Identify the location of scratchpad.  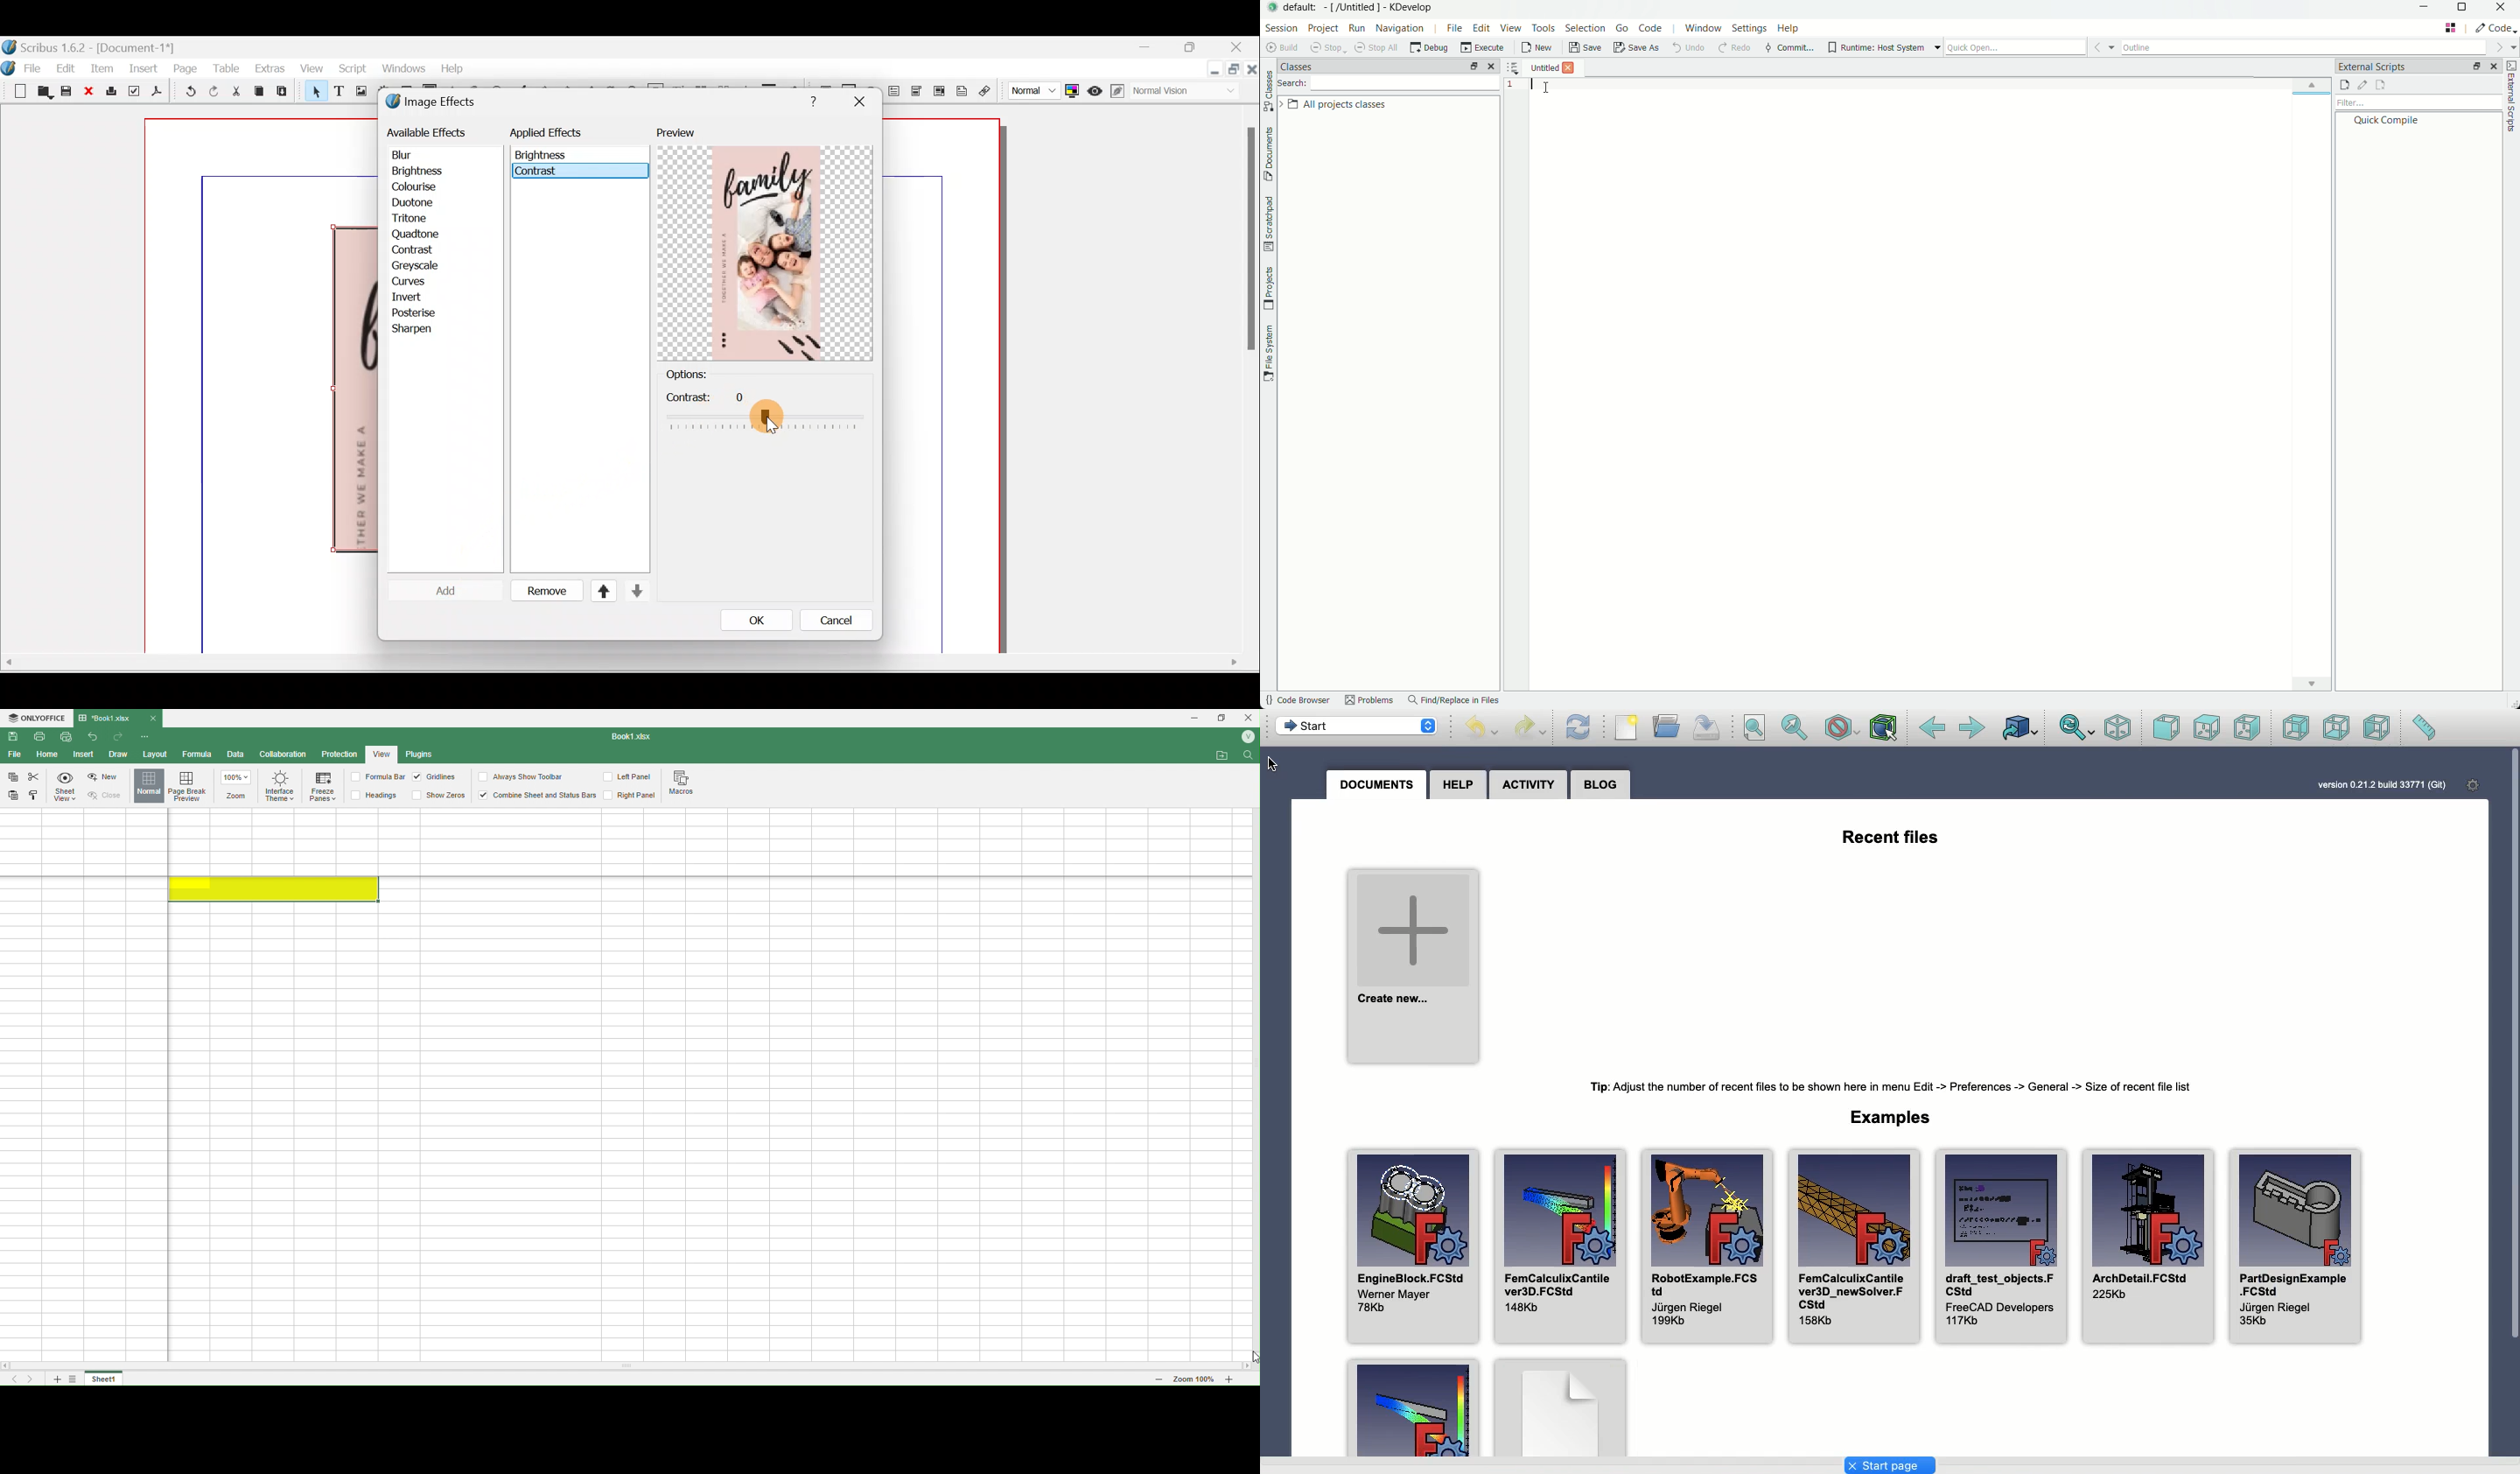
(1268, 224).